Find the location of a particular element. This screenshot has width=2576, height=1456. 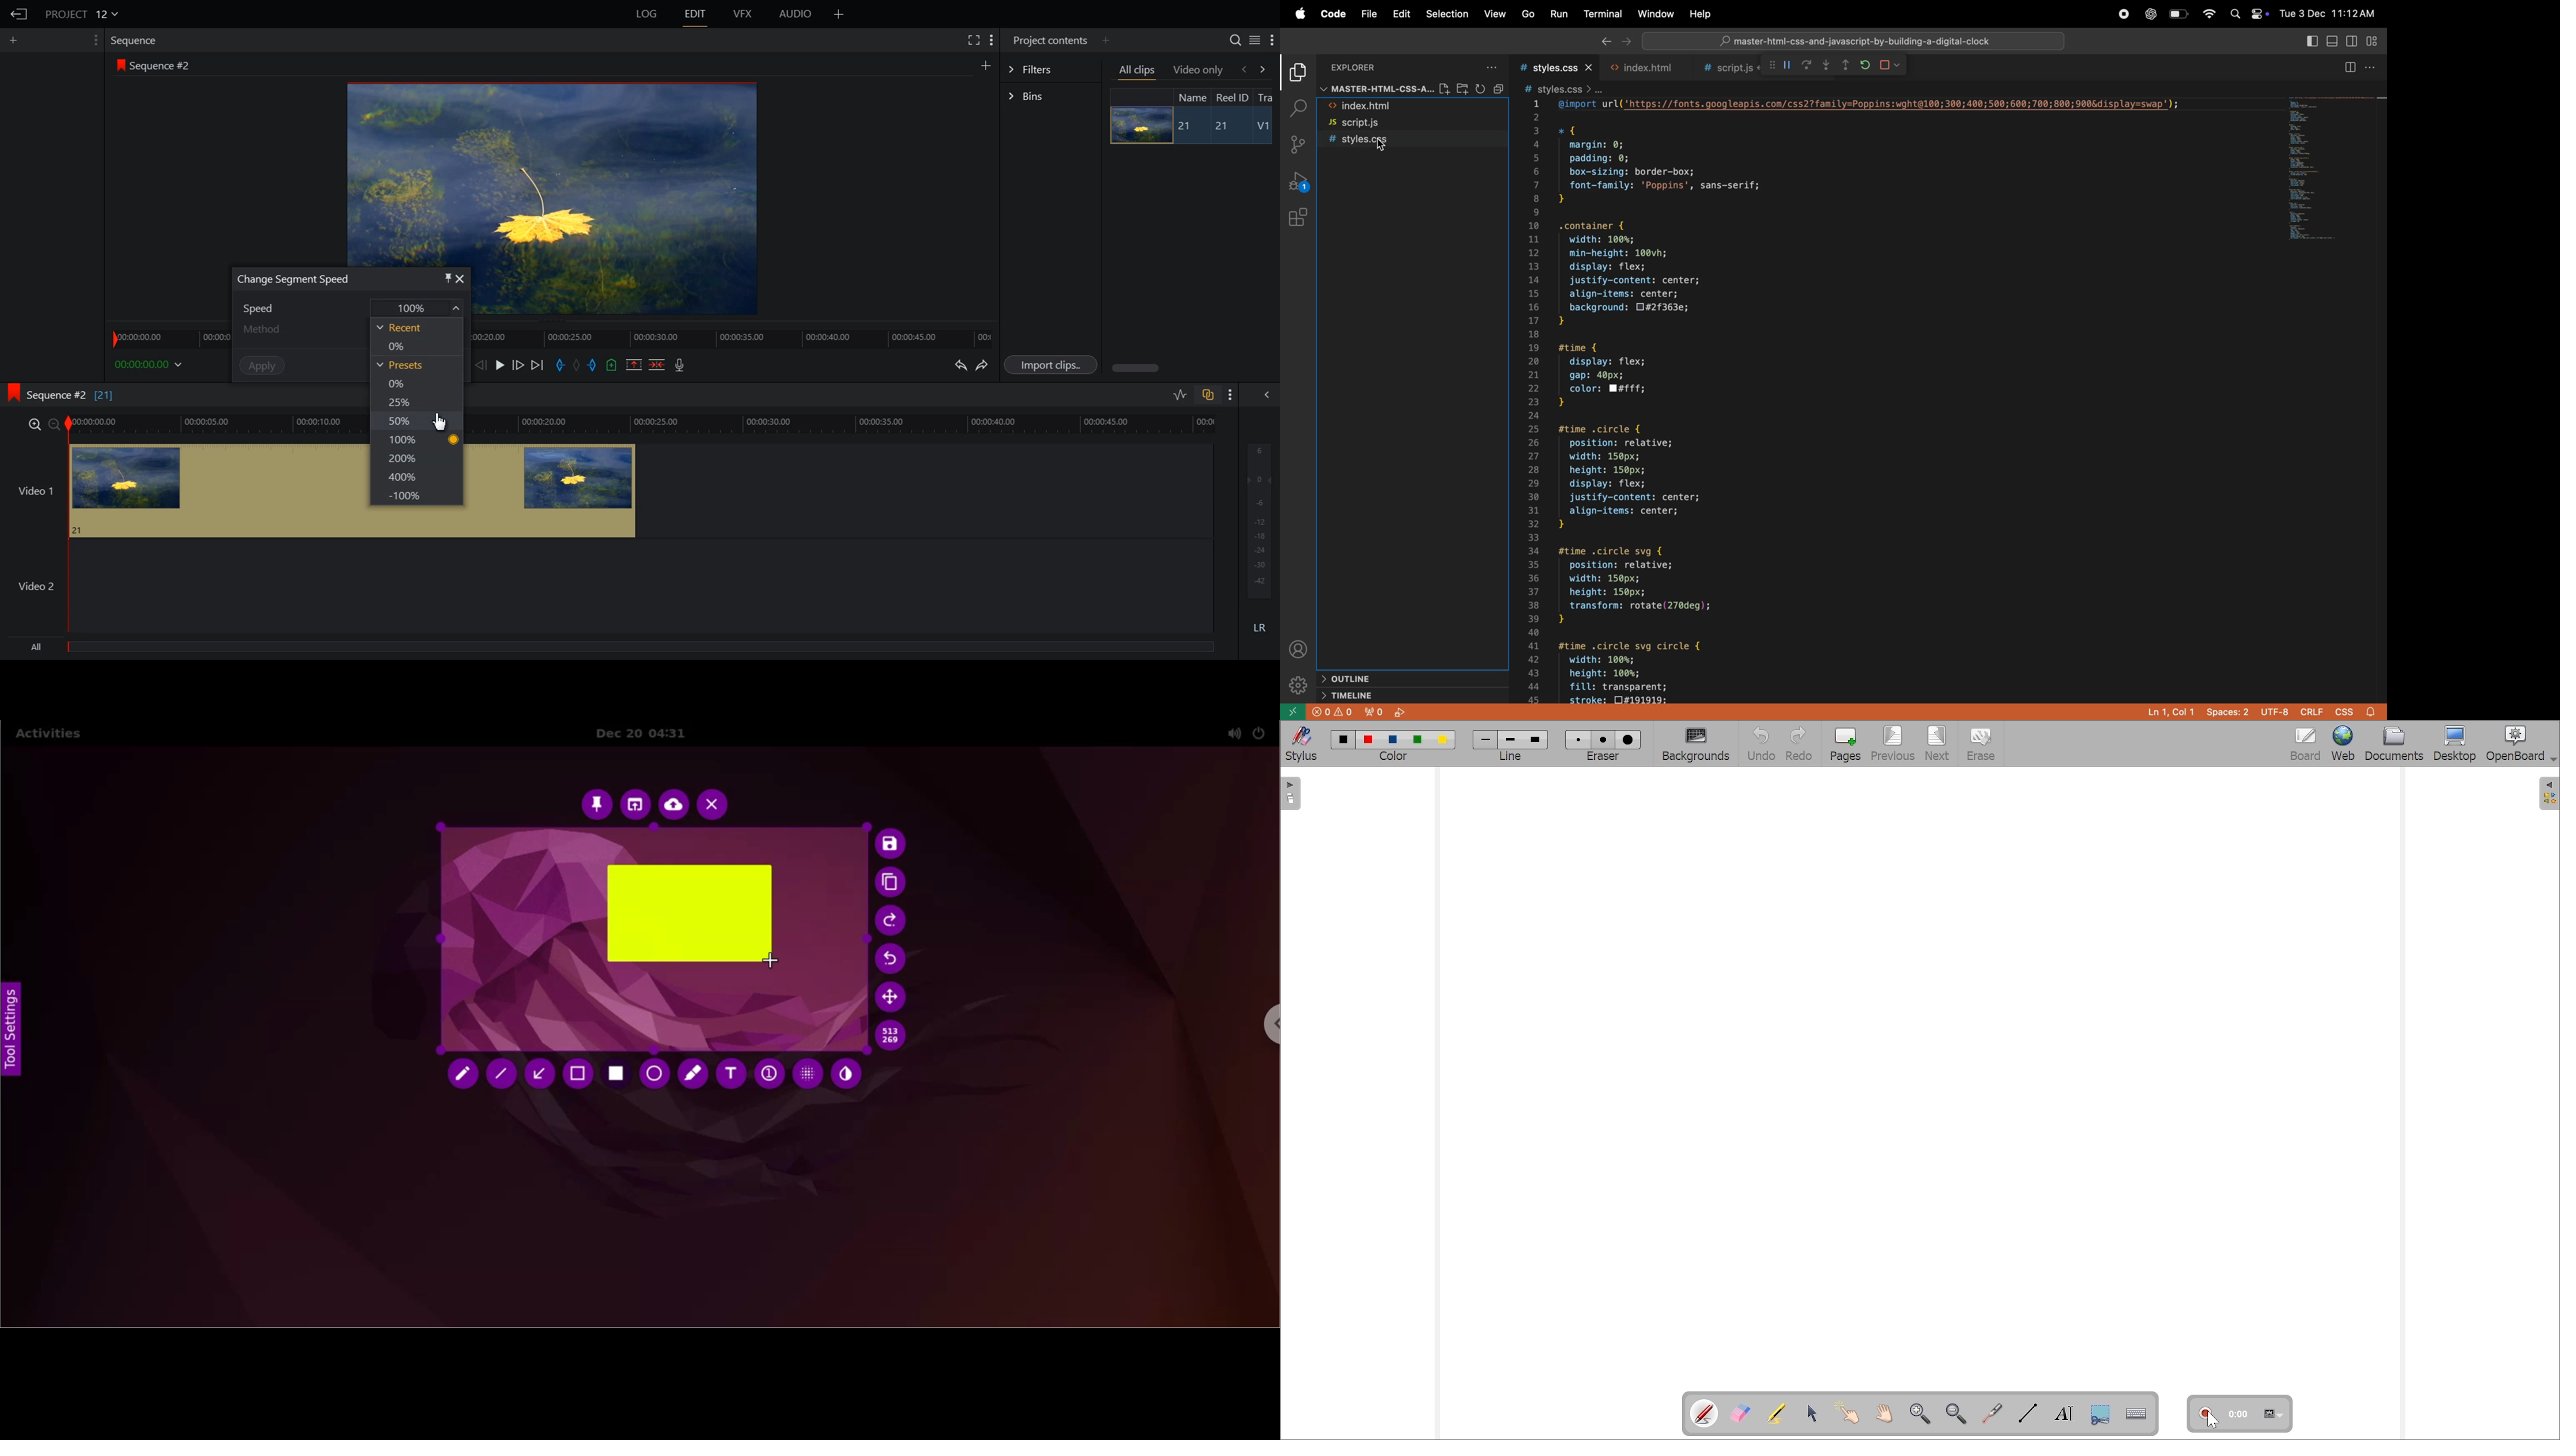

Image is located at coordinates (1137, 125).